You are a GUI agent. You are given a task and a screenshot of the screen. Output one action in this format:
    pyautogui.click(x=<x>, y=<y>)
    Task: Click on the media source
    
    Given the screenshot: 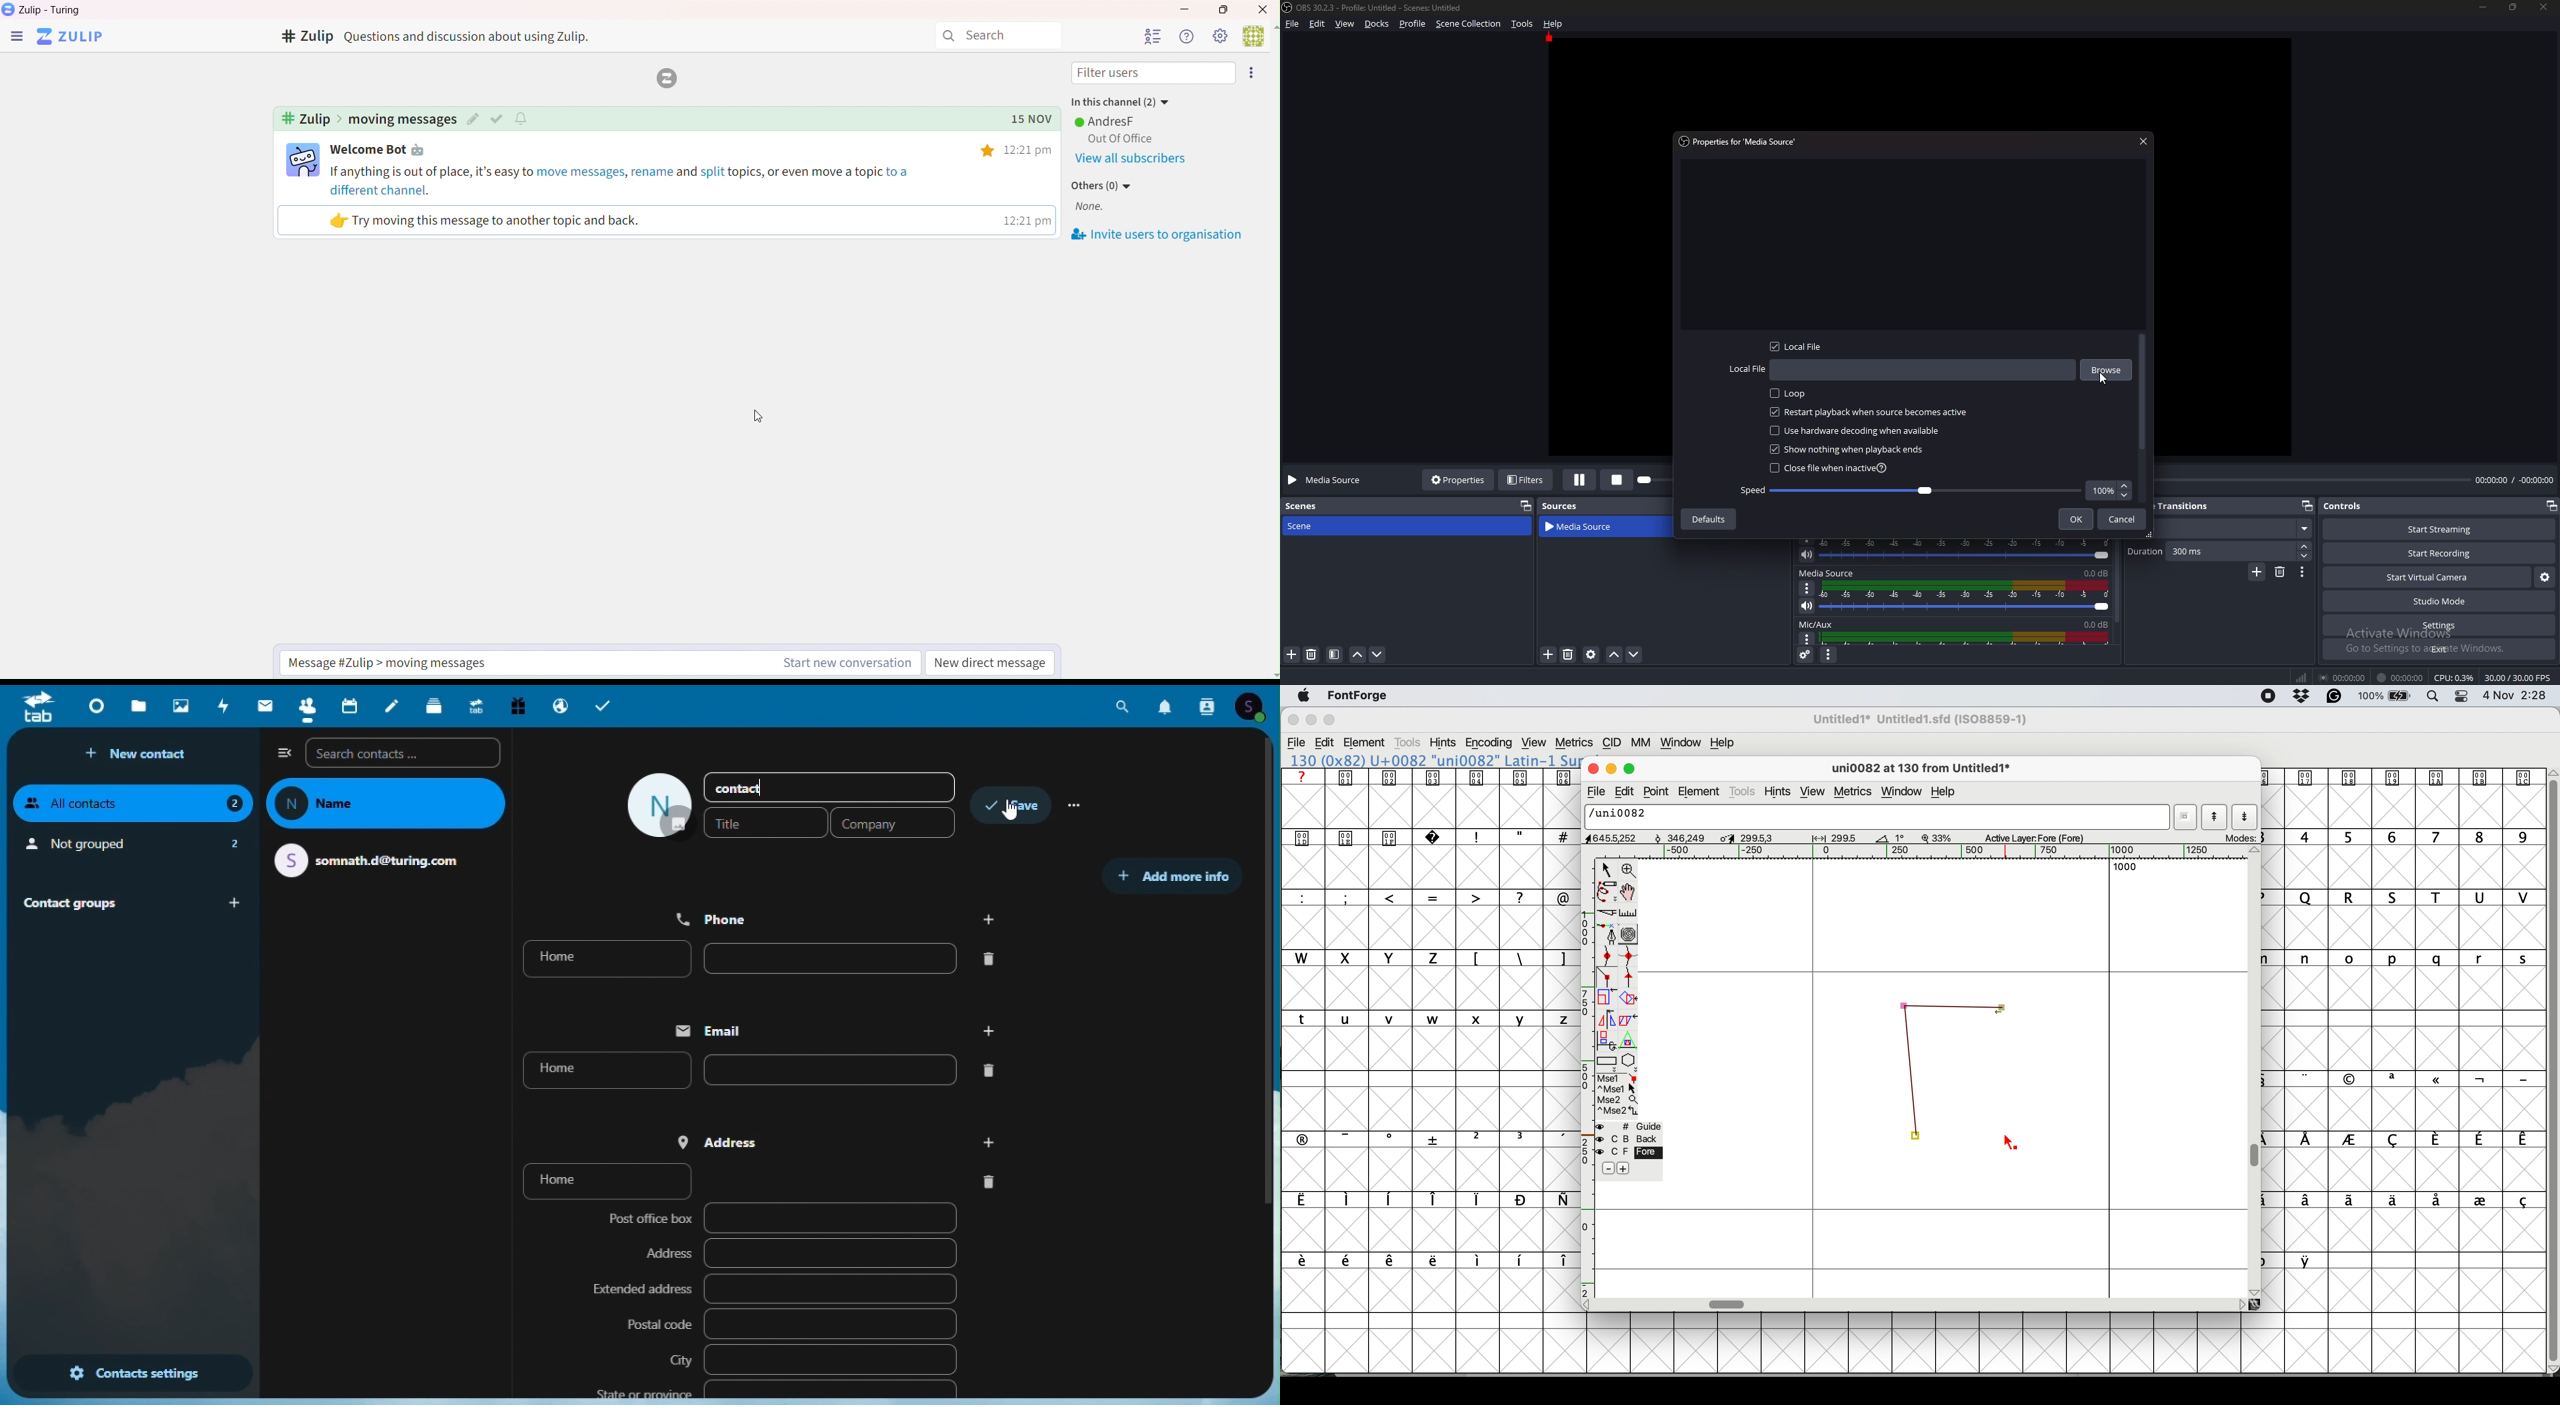 What is the action you would take?
    pyautogui.click(x=1827, y=573)
    